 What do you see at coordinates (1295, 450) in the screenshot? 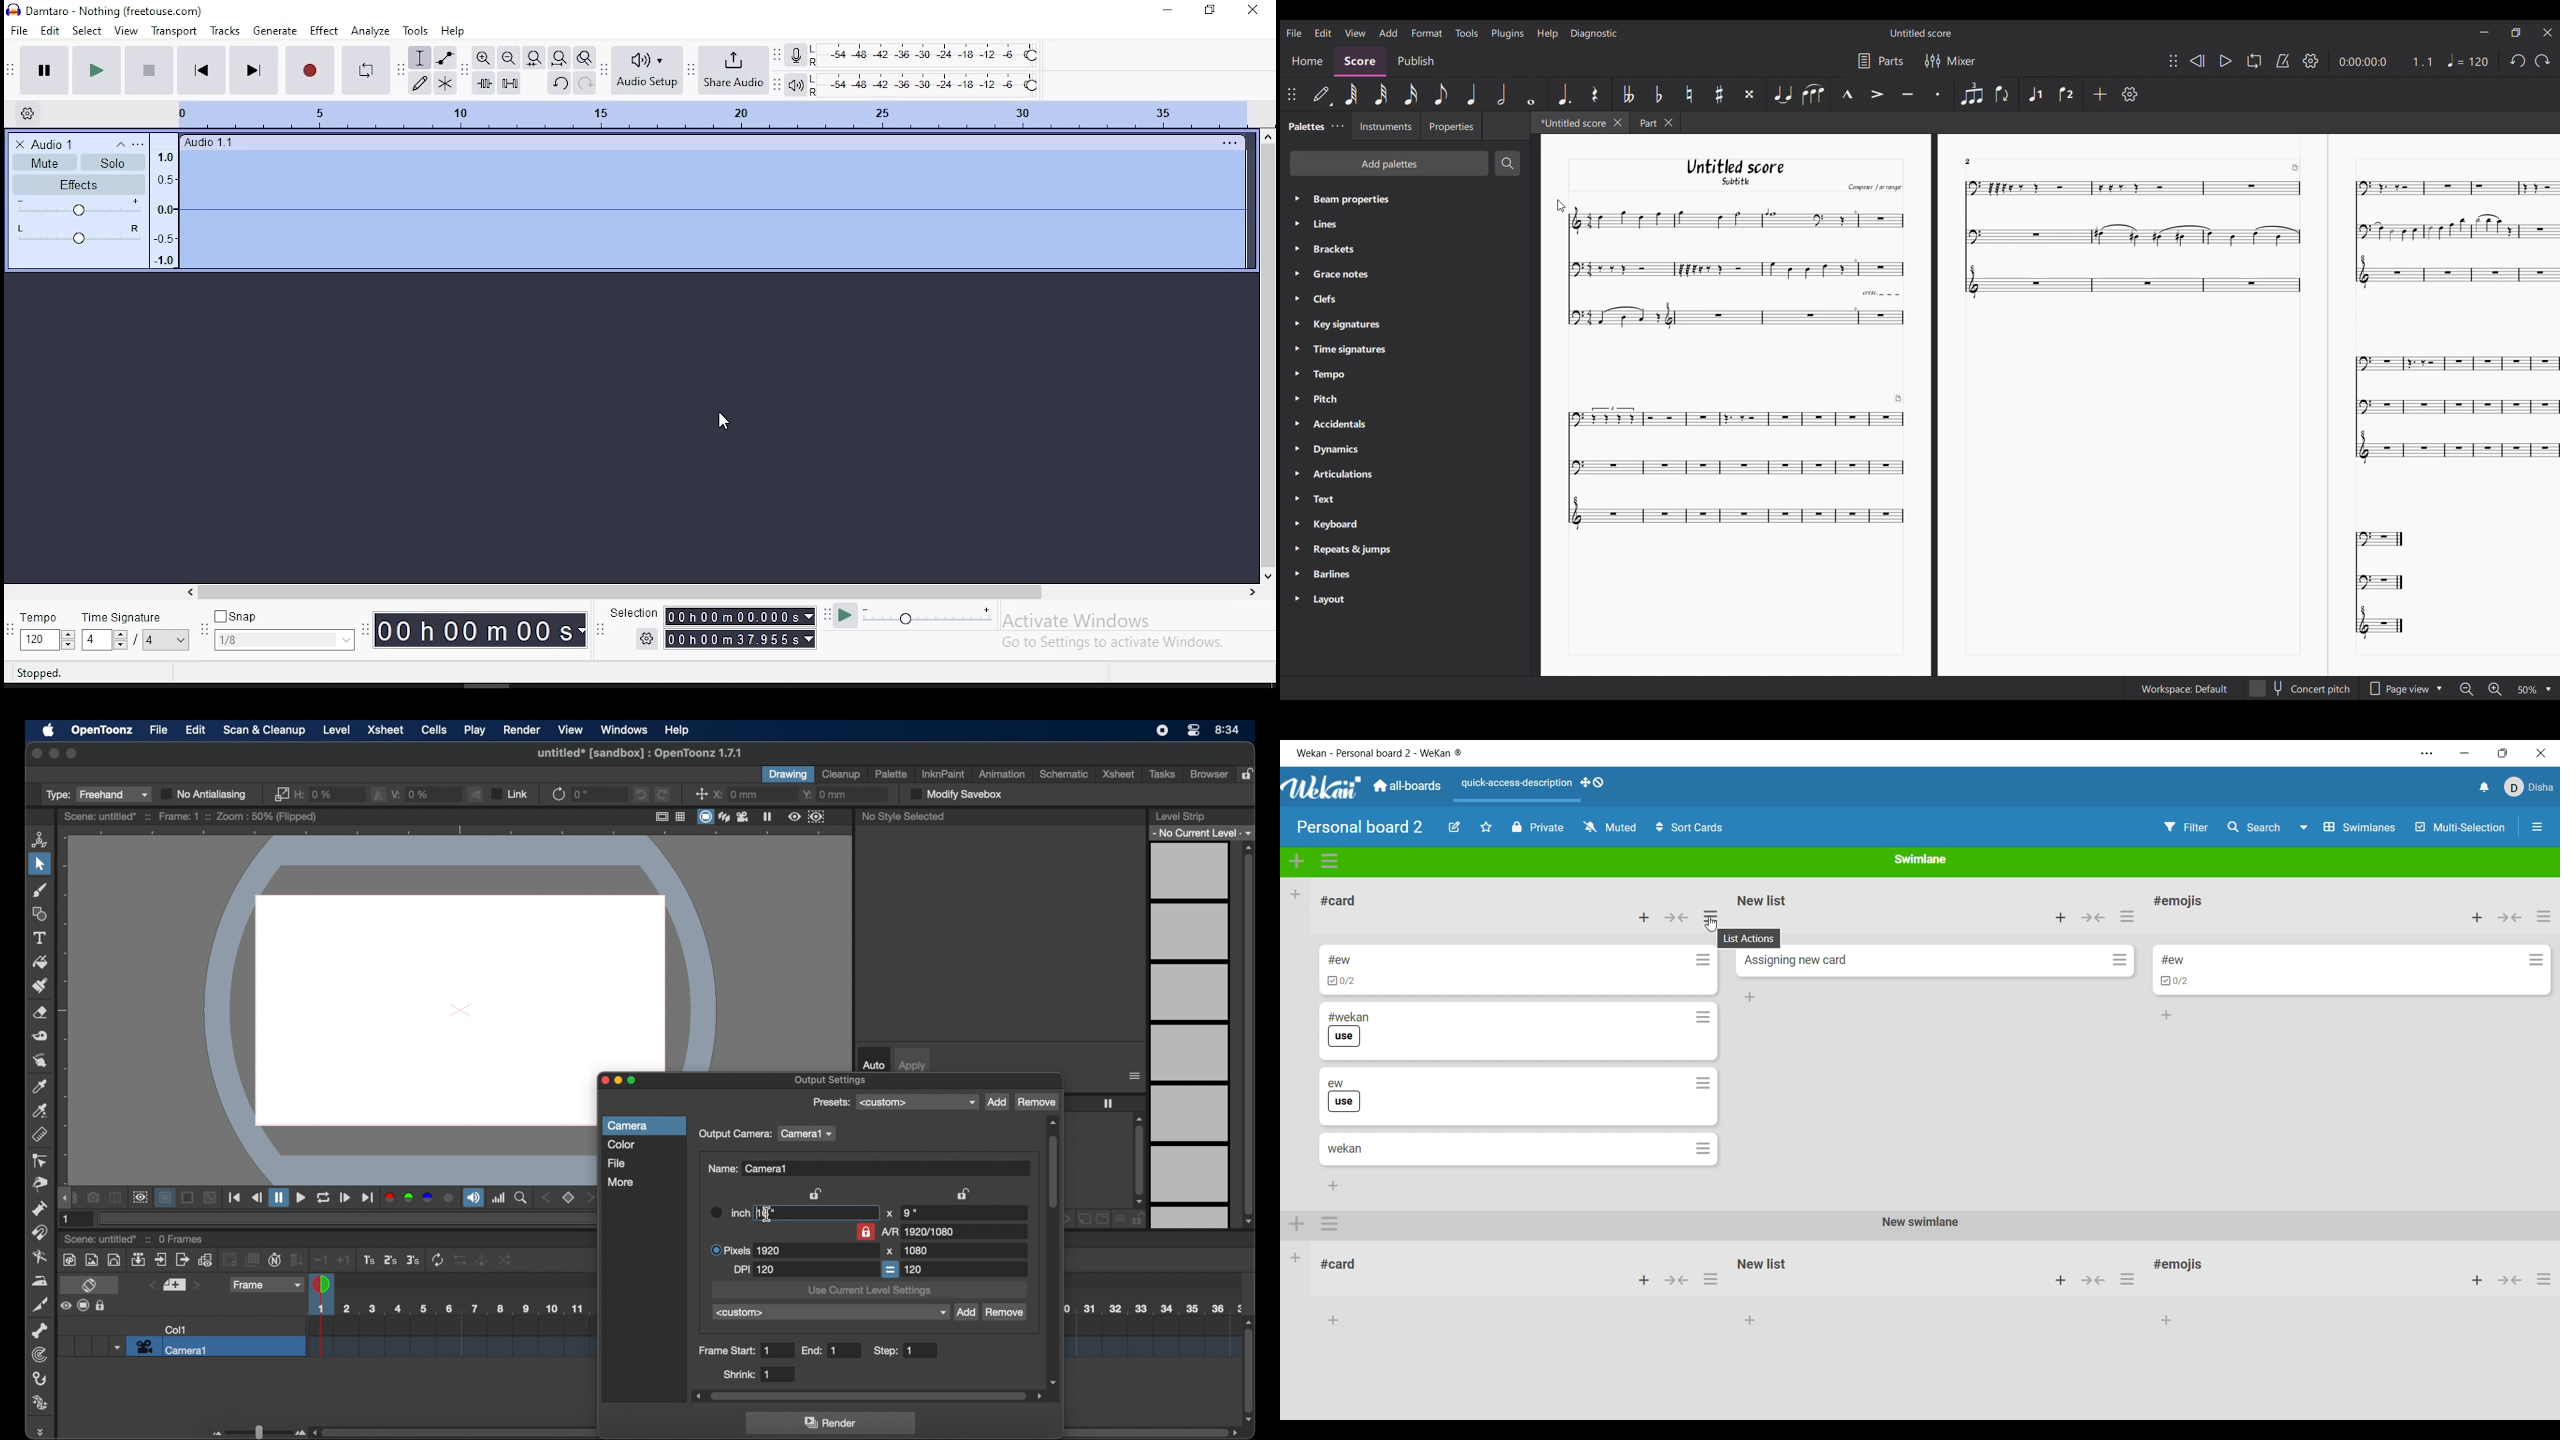
I see `` at bounding box center [1295, 450].